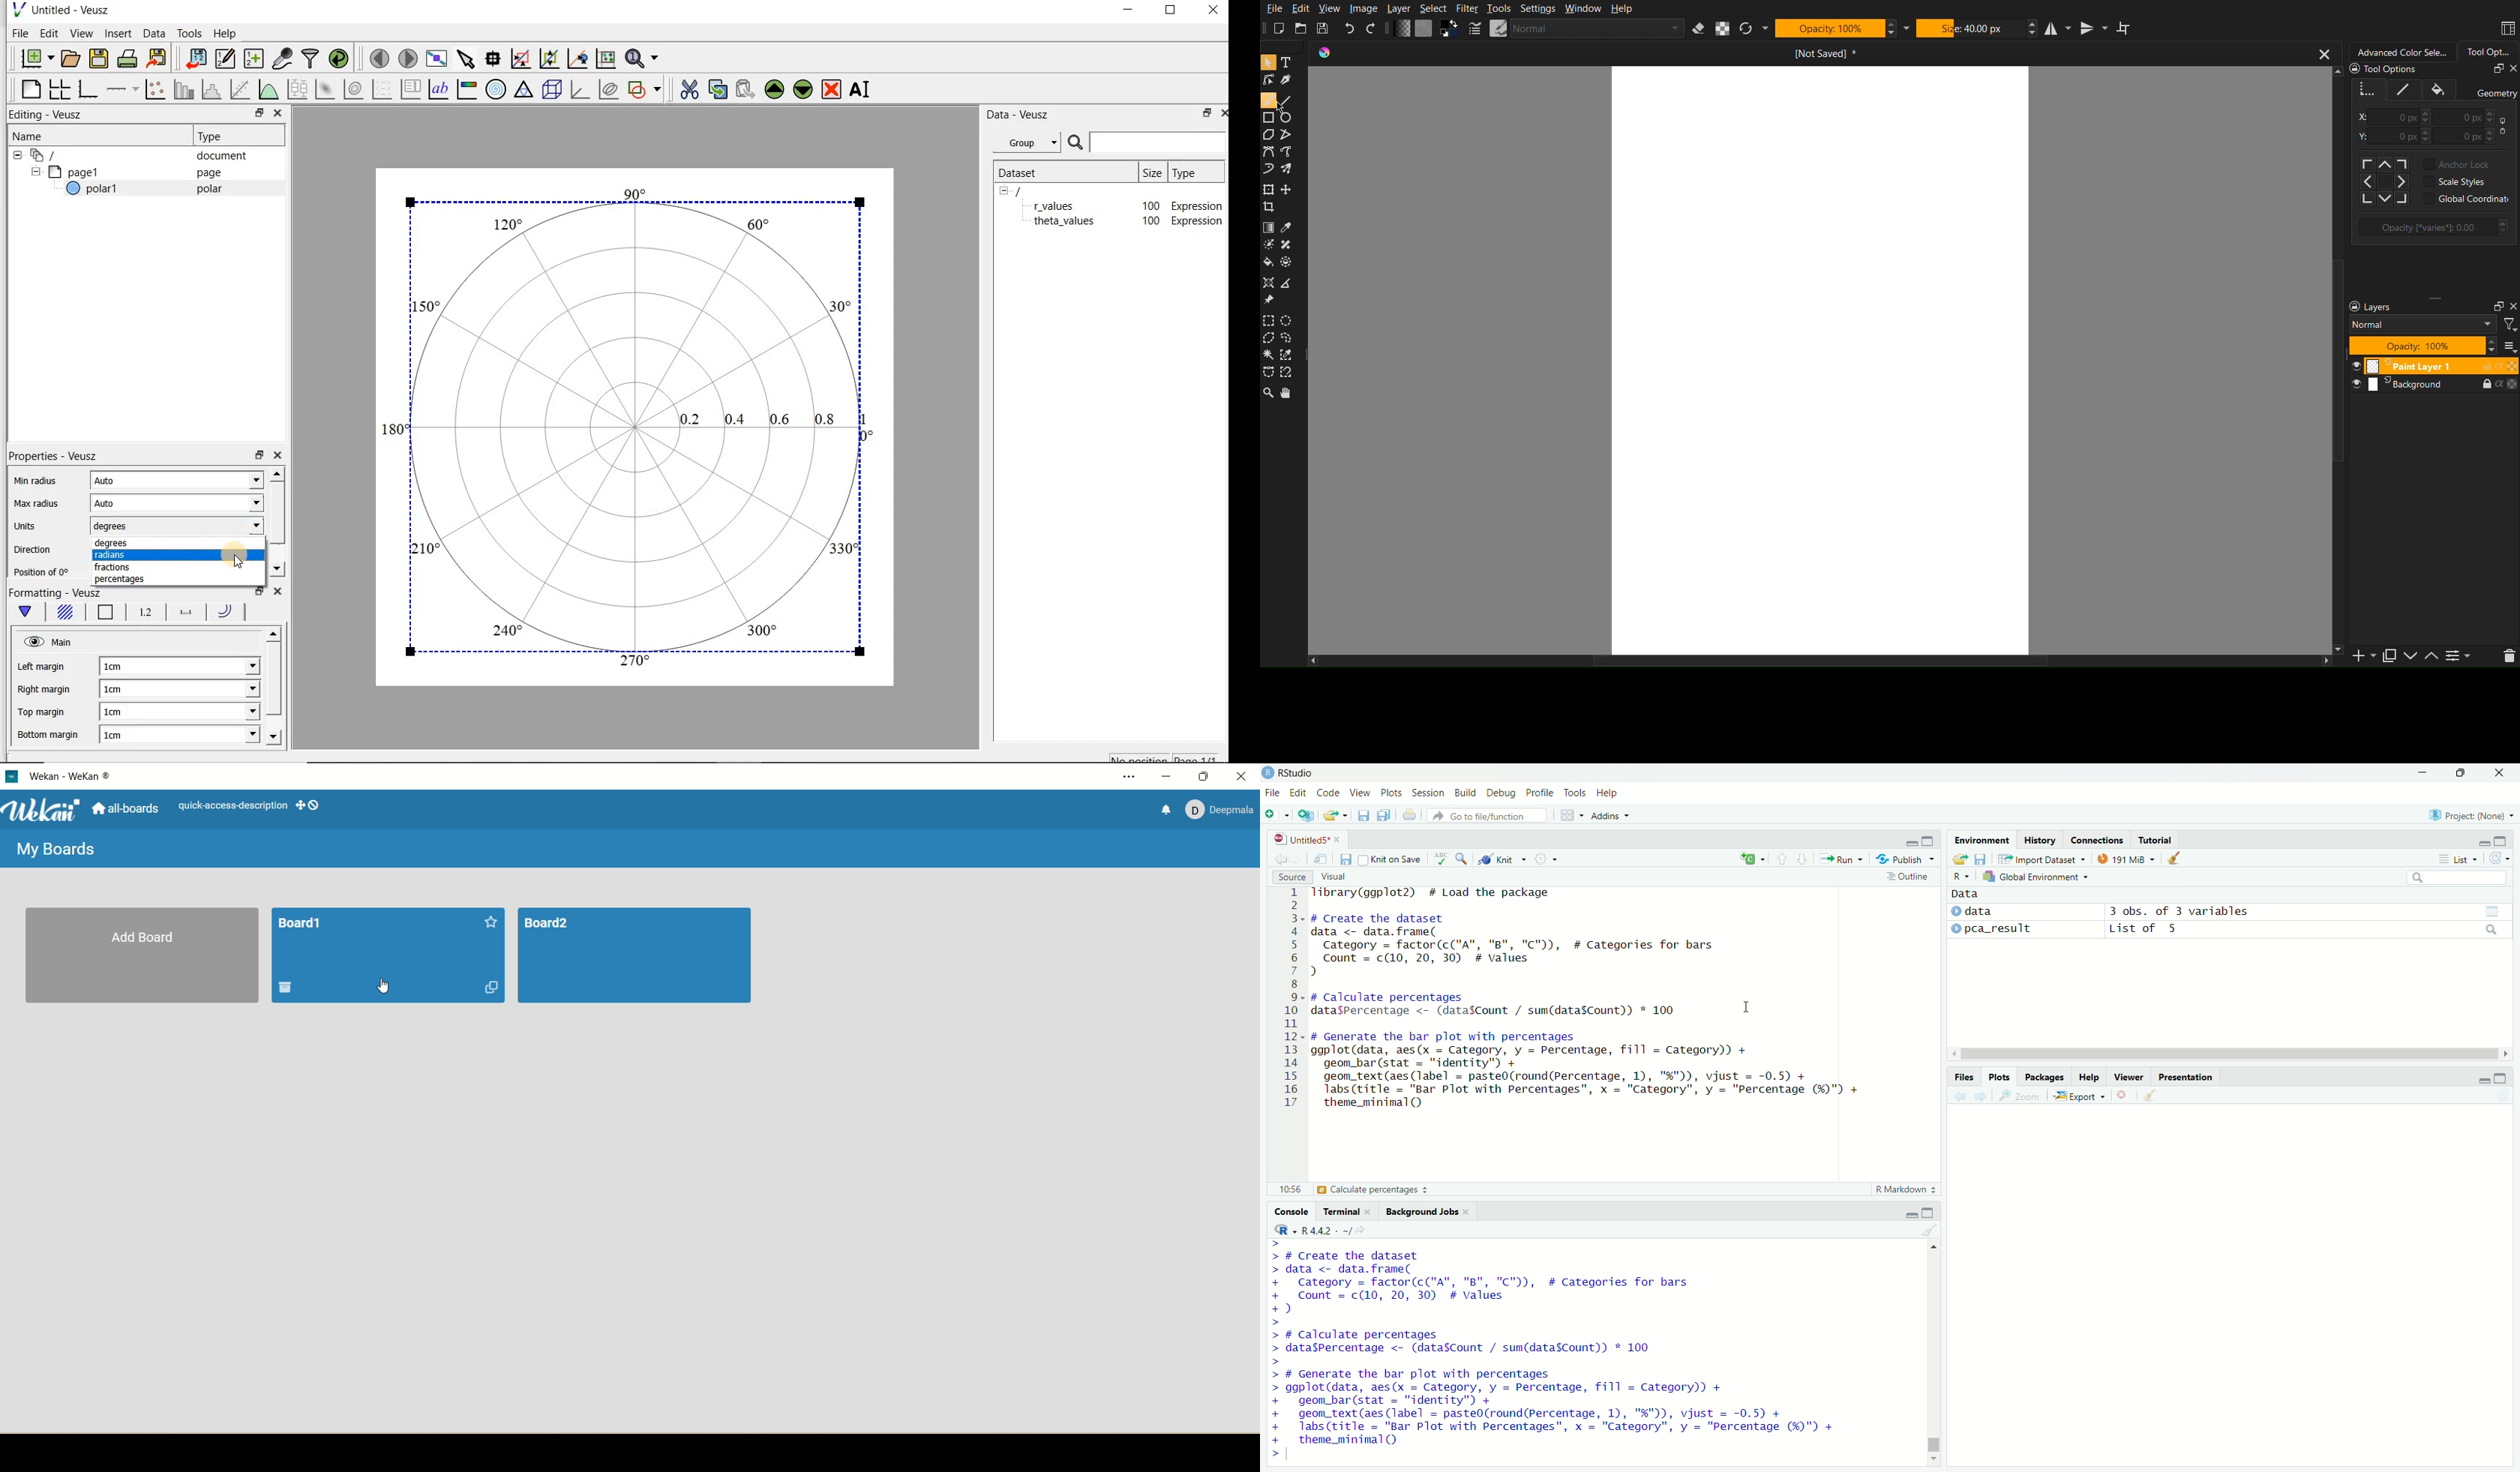 This screenshot has height=1484, width=2520. I want to click on restore down, so click(1203, 116).